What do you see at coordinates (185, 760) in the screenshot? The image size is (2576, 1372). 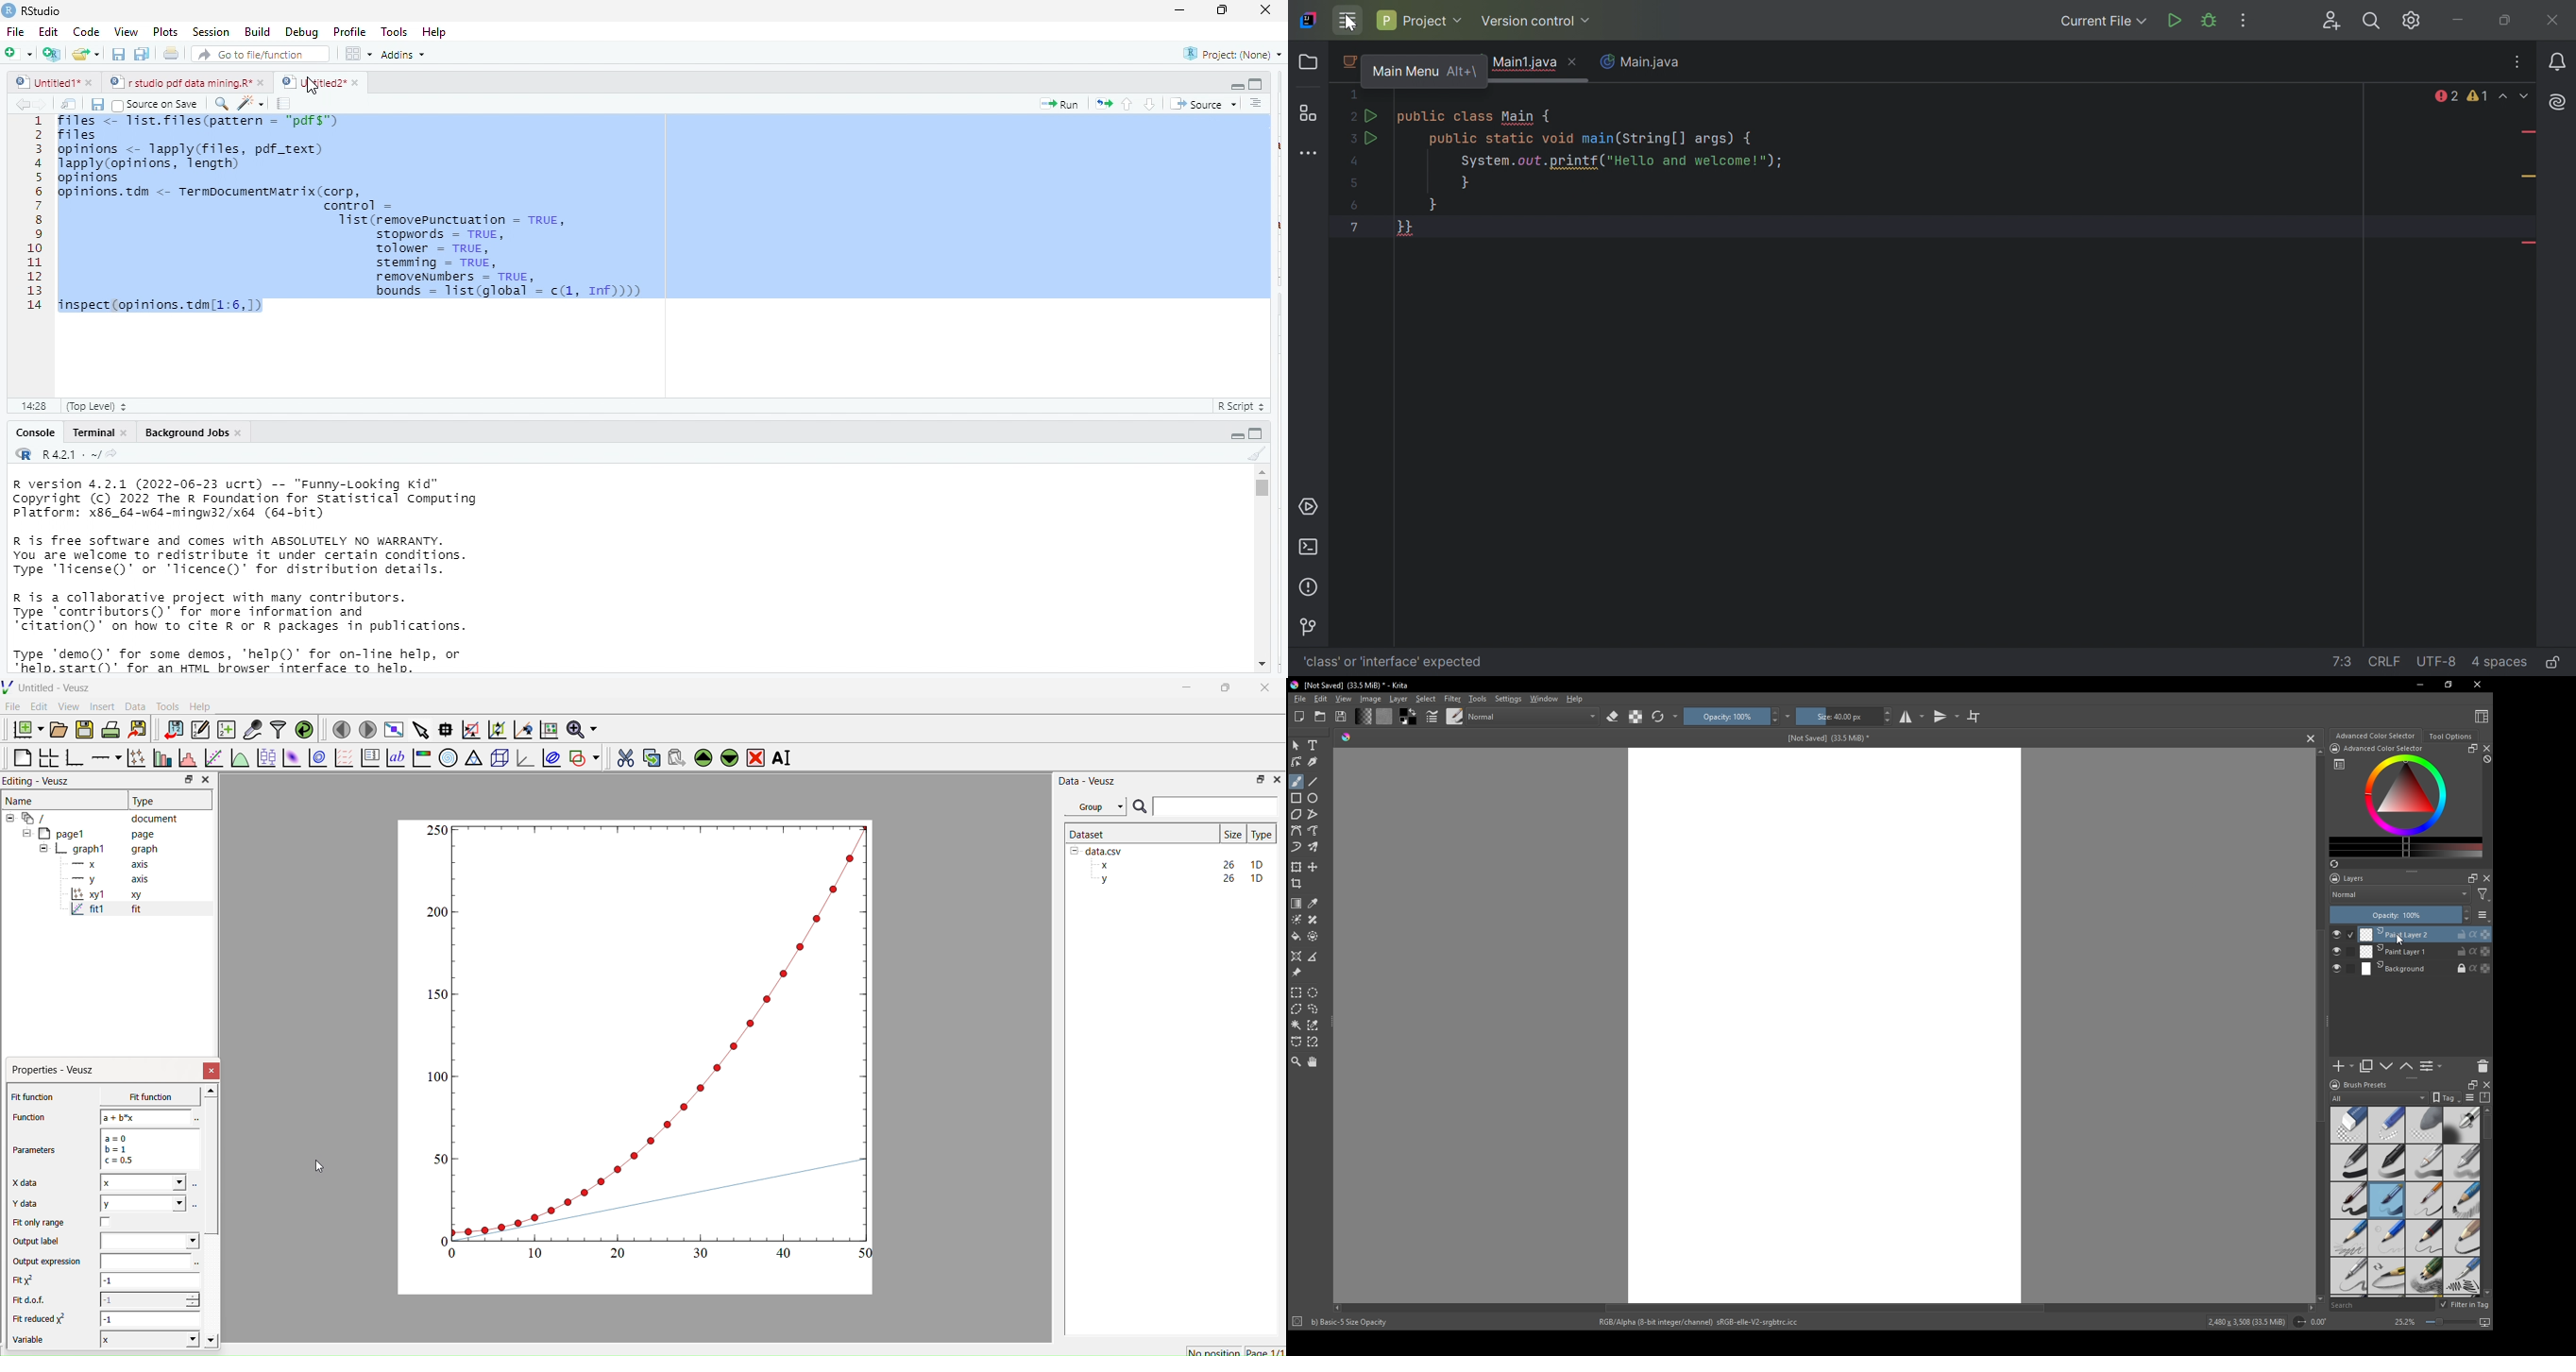 I see `Histogram of a dataset` at bounding box center [185, 760].